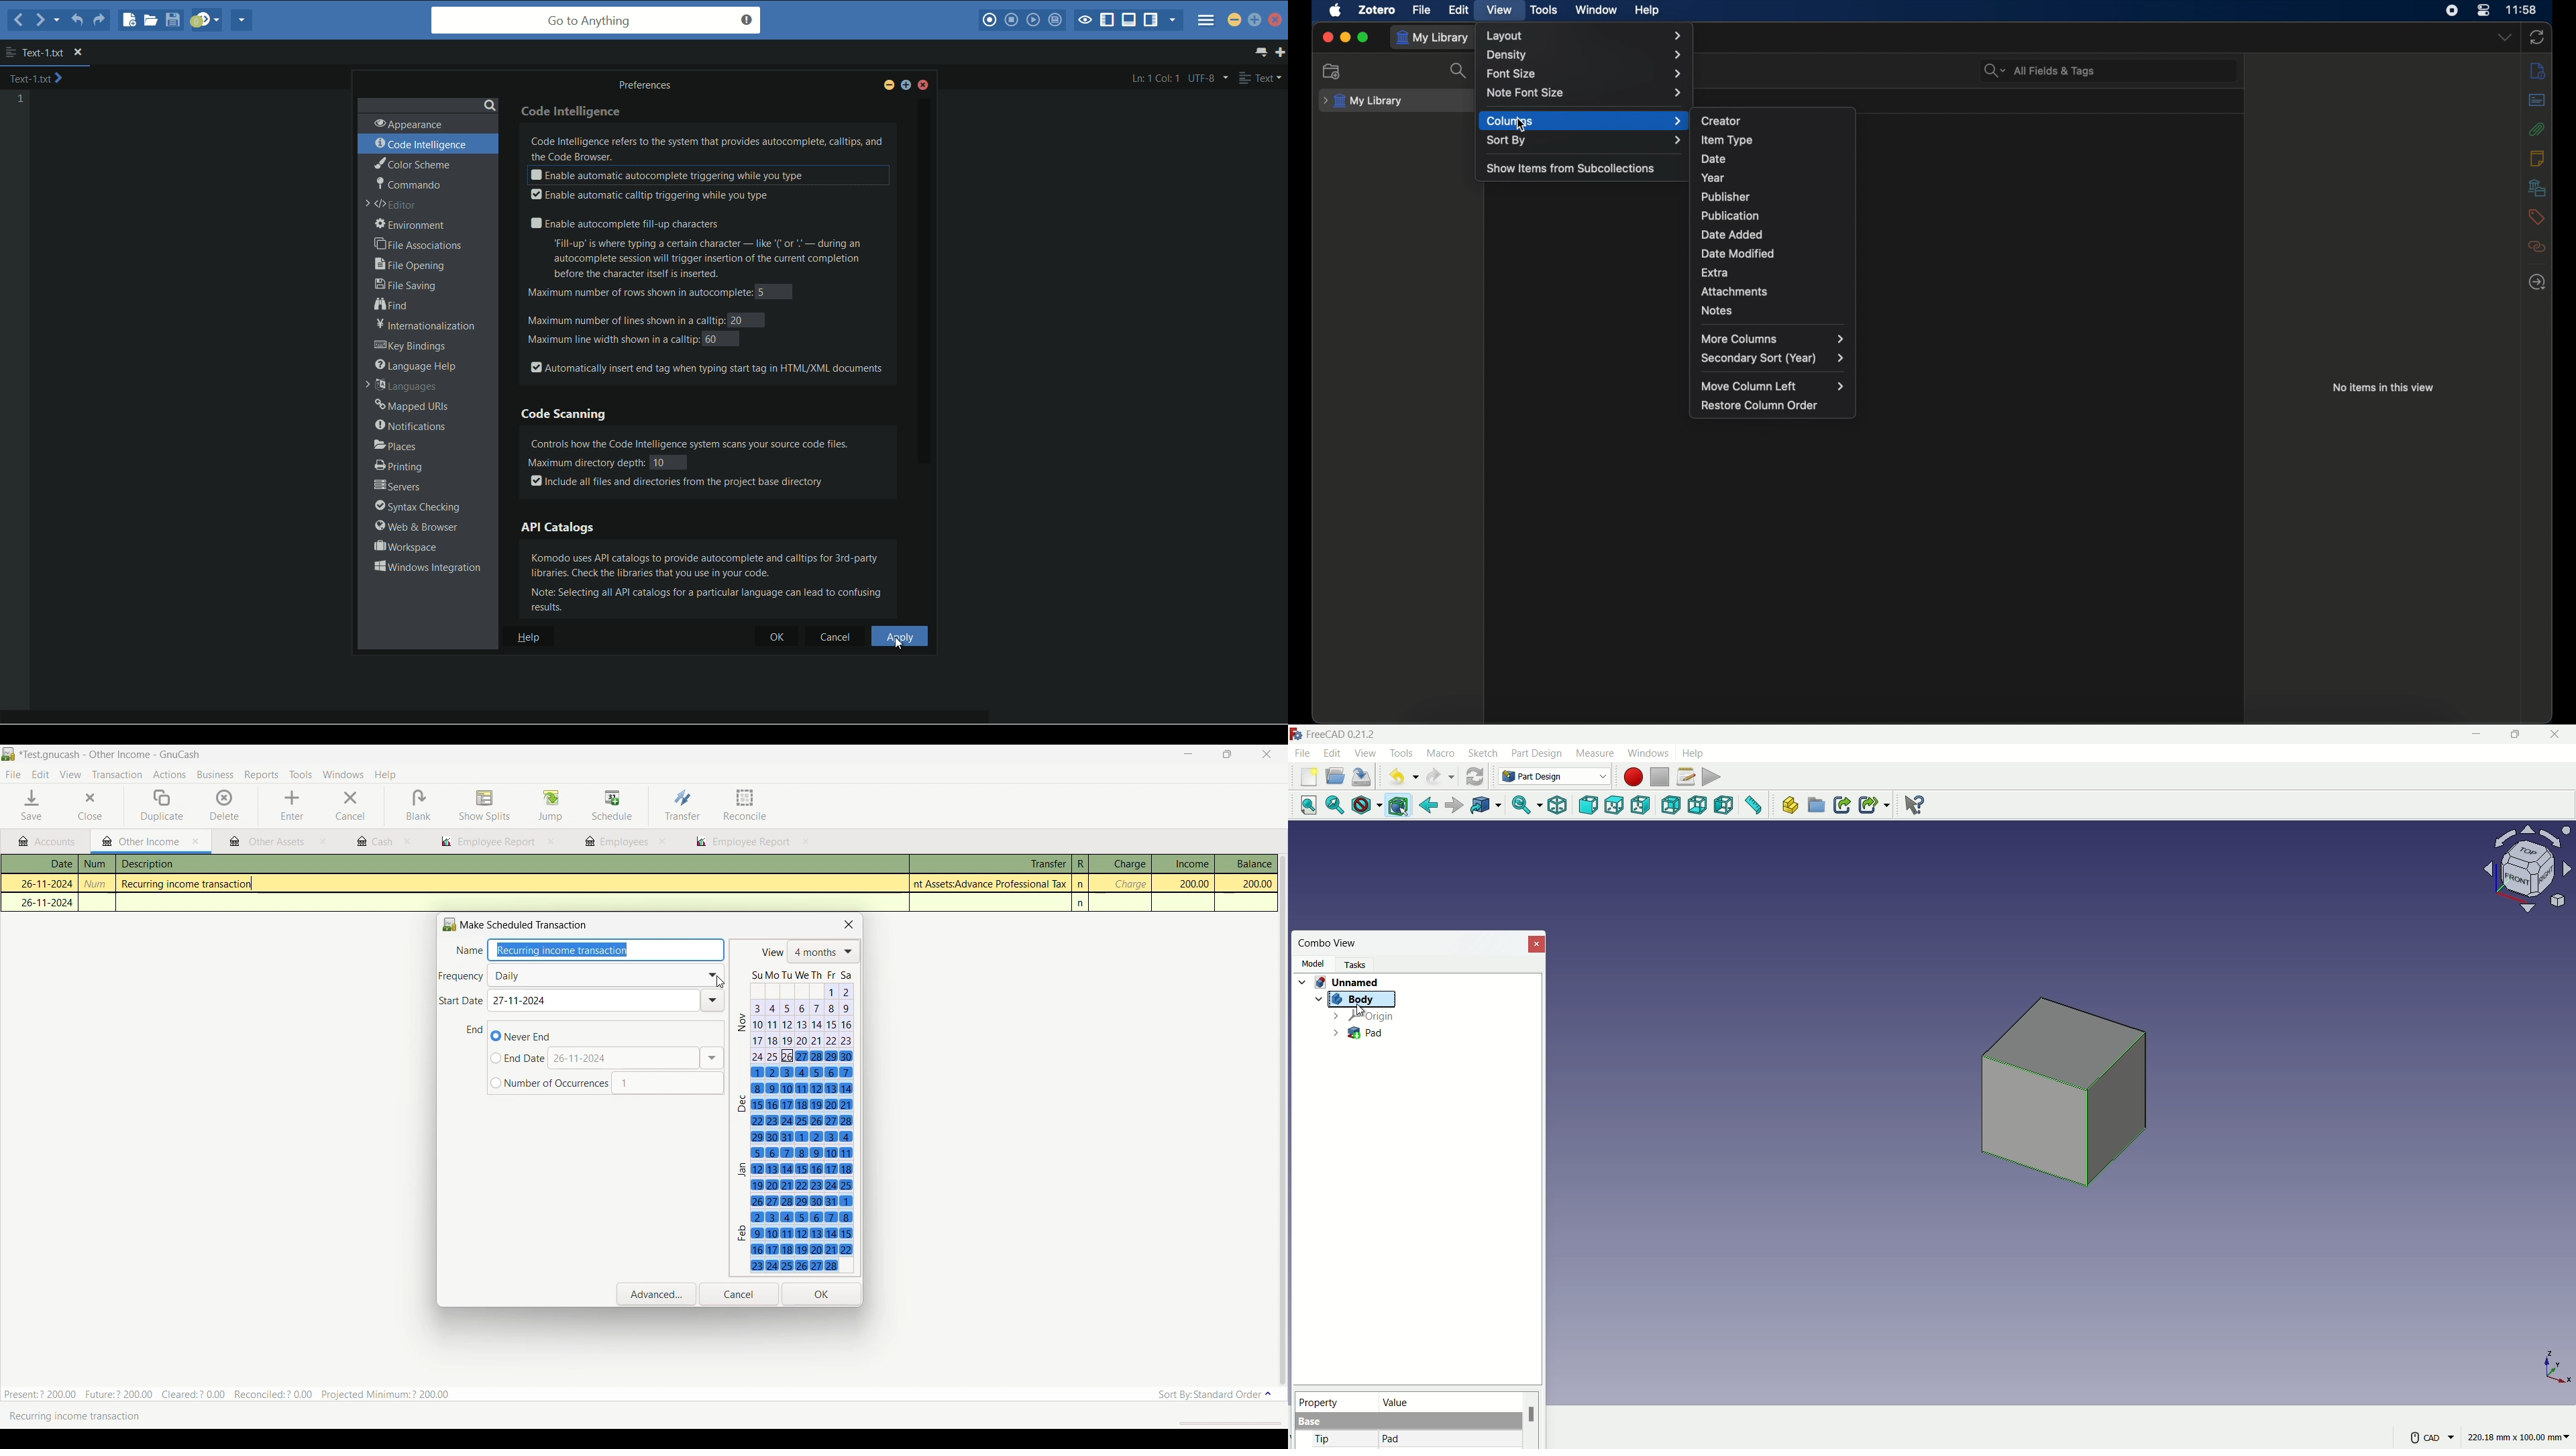  Describe the element at coordinates (662, 841) in the screenshot. I see `close` at that location.